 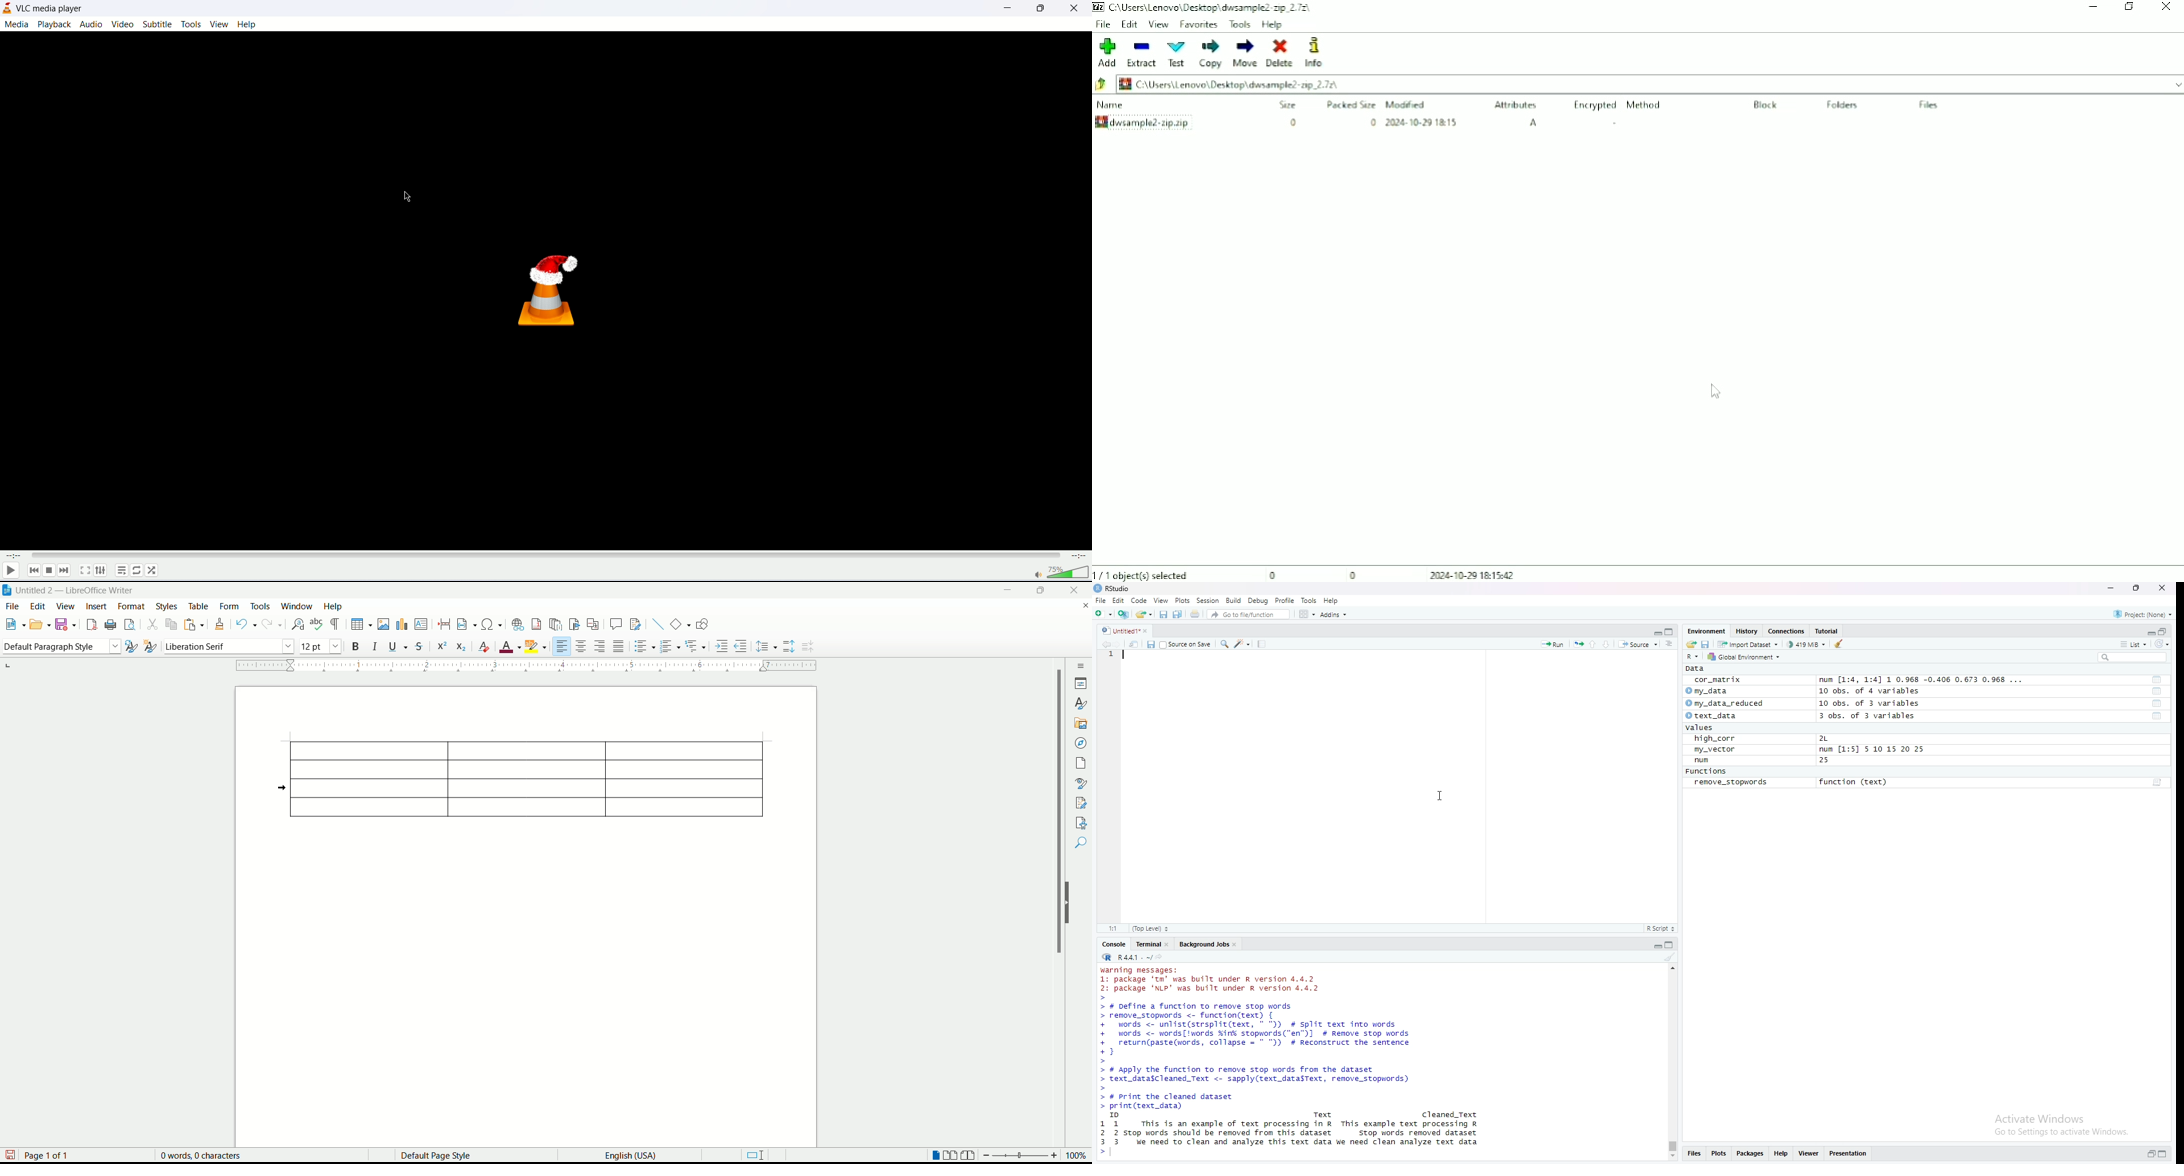 What do you see at coordinates (1843, 644) in the screenshot?
I see `Clean` at bounding box center [1843, 644].